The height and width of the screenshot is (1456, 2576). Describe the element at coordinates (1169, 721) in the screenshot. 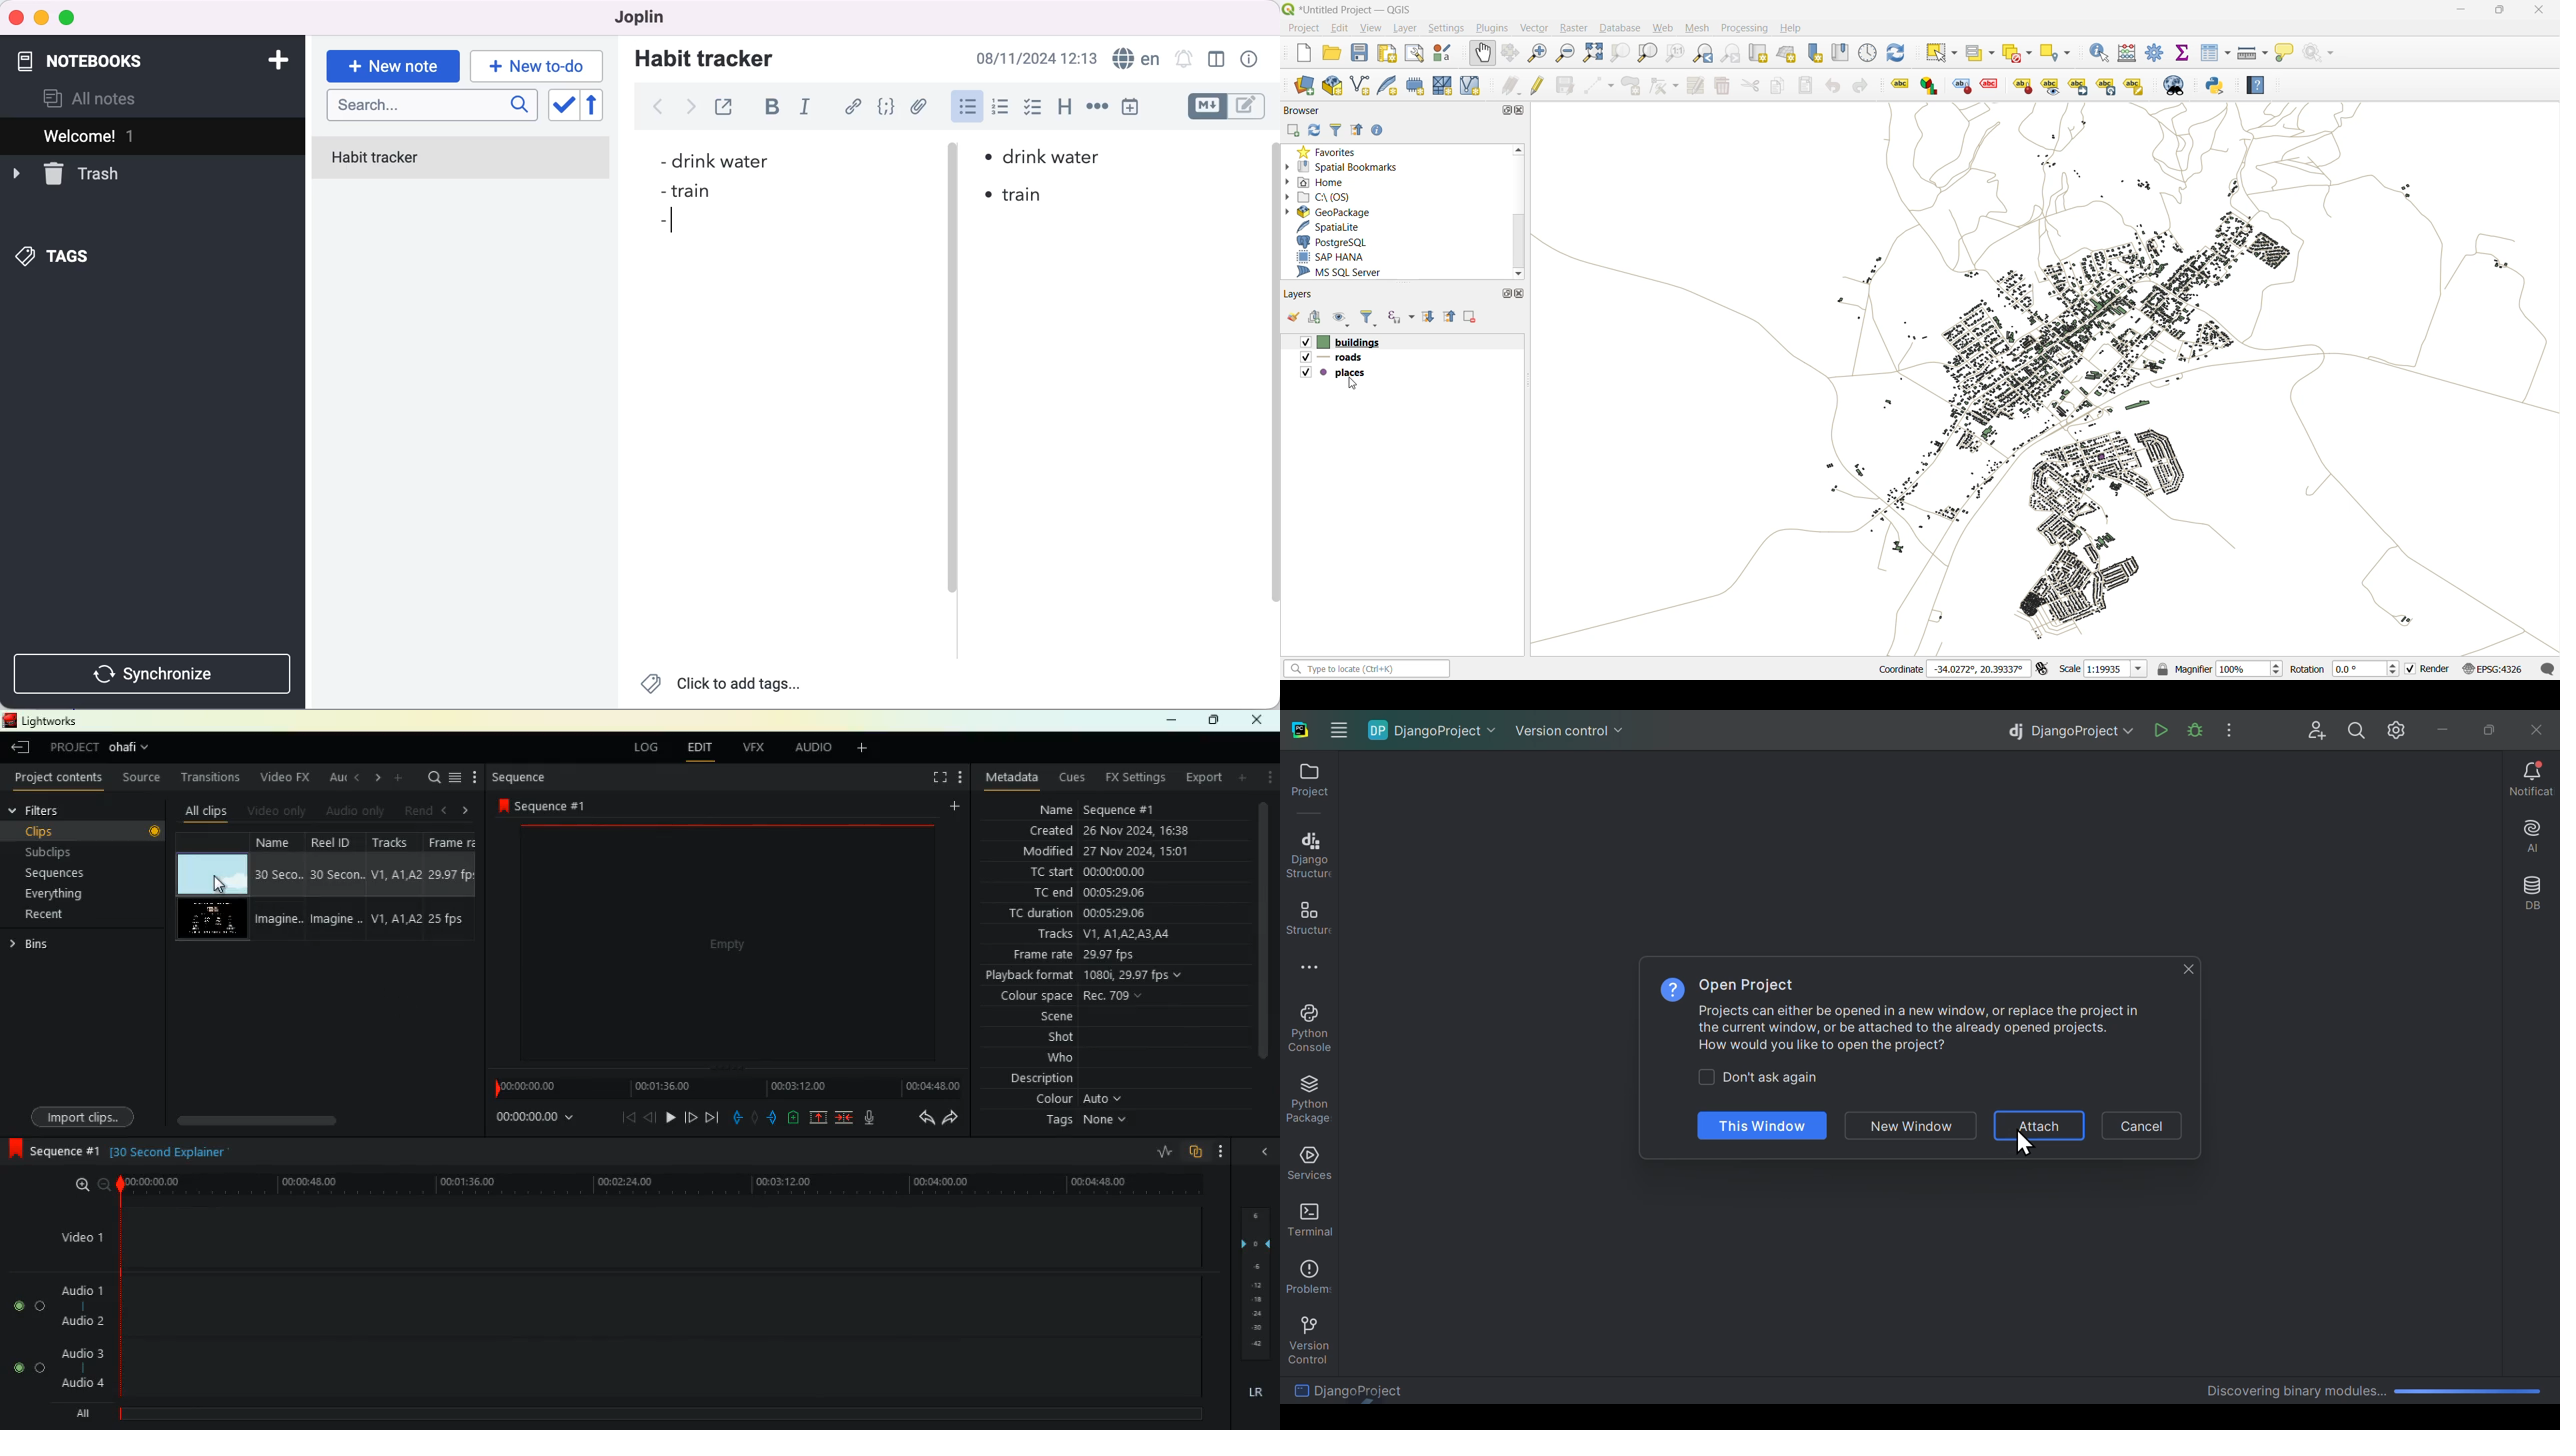

I see `minimize` at that location.